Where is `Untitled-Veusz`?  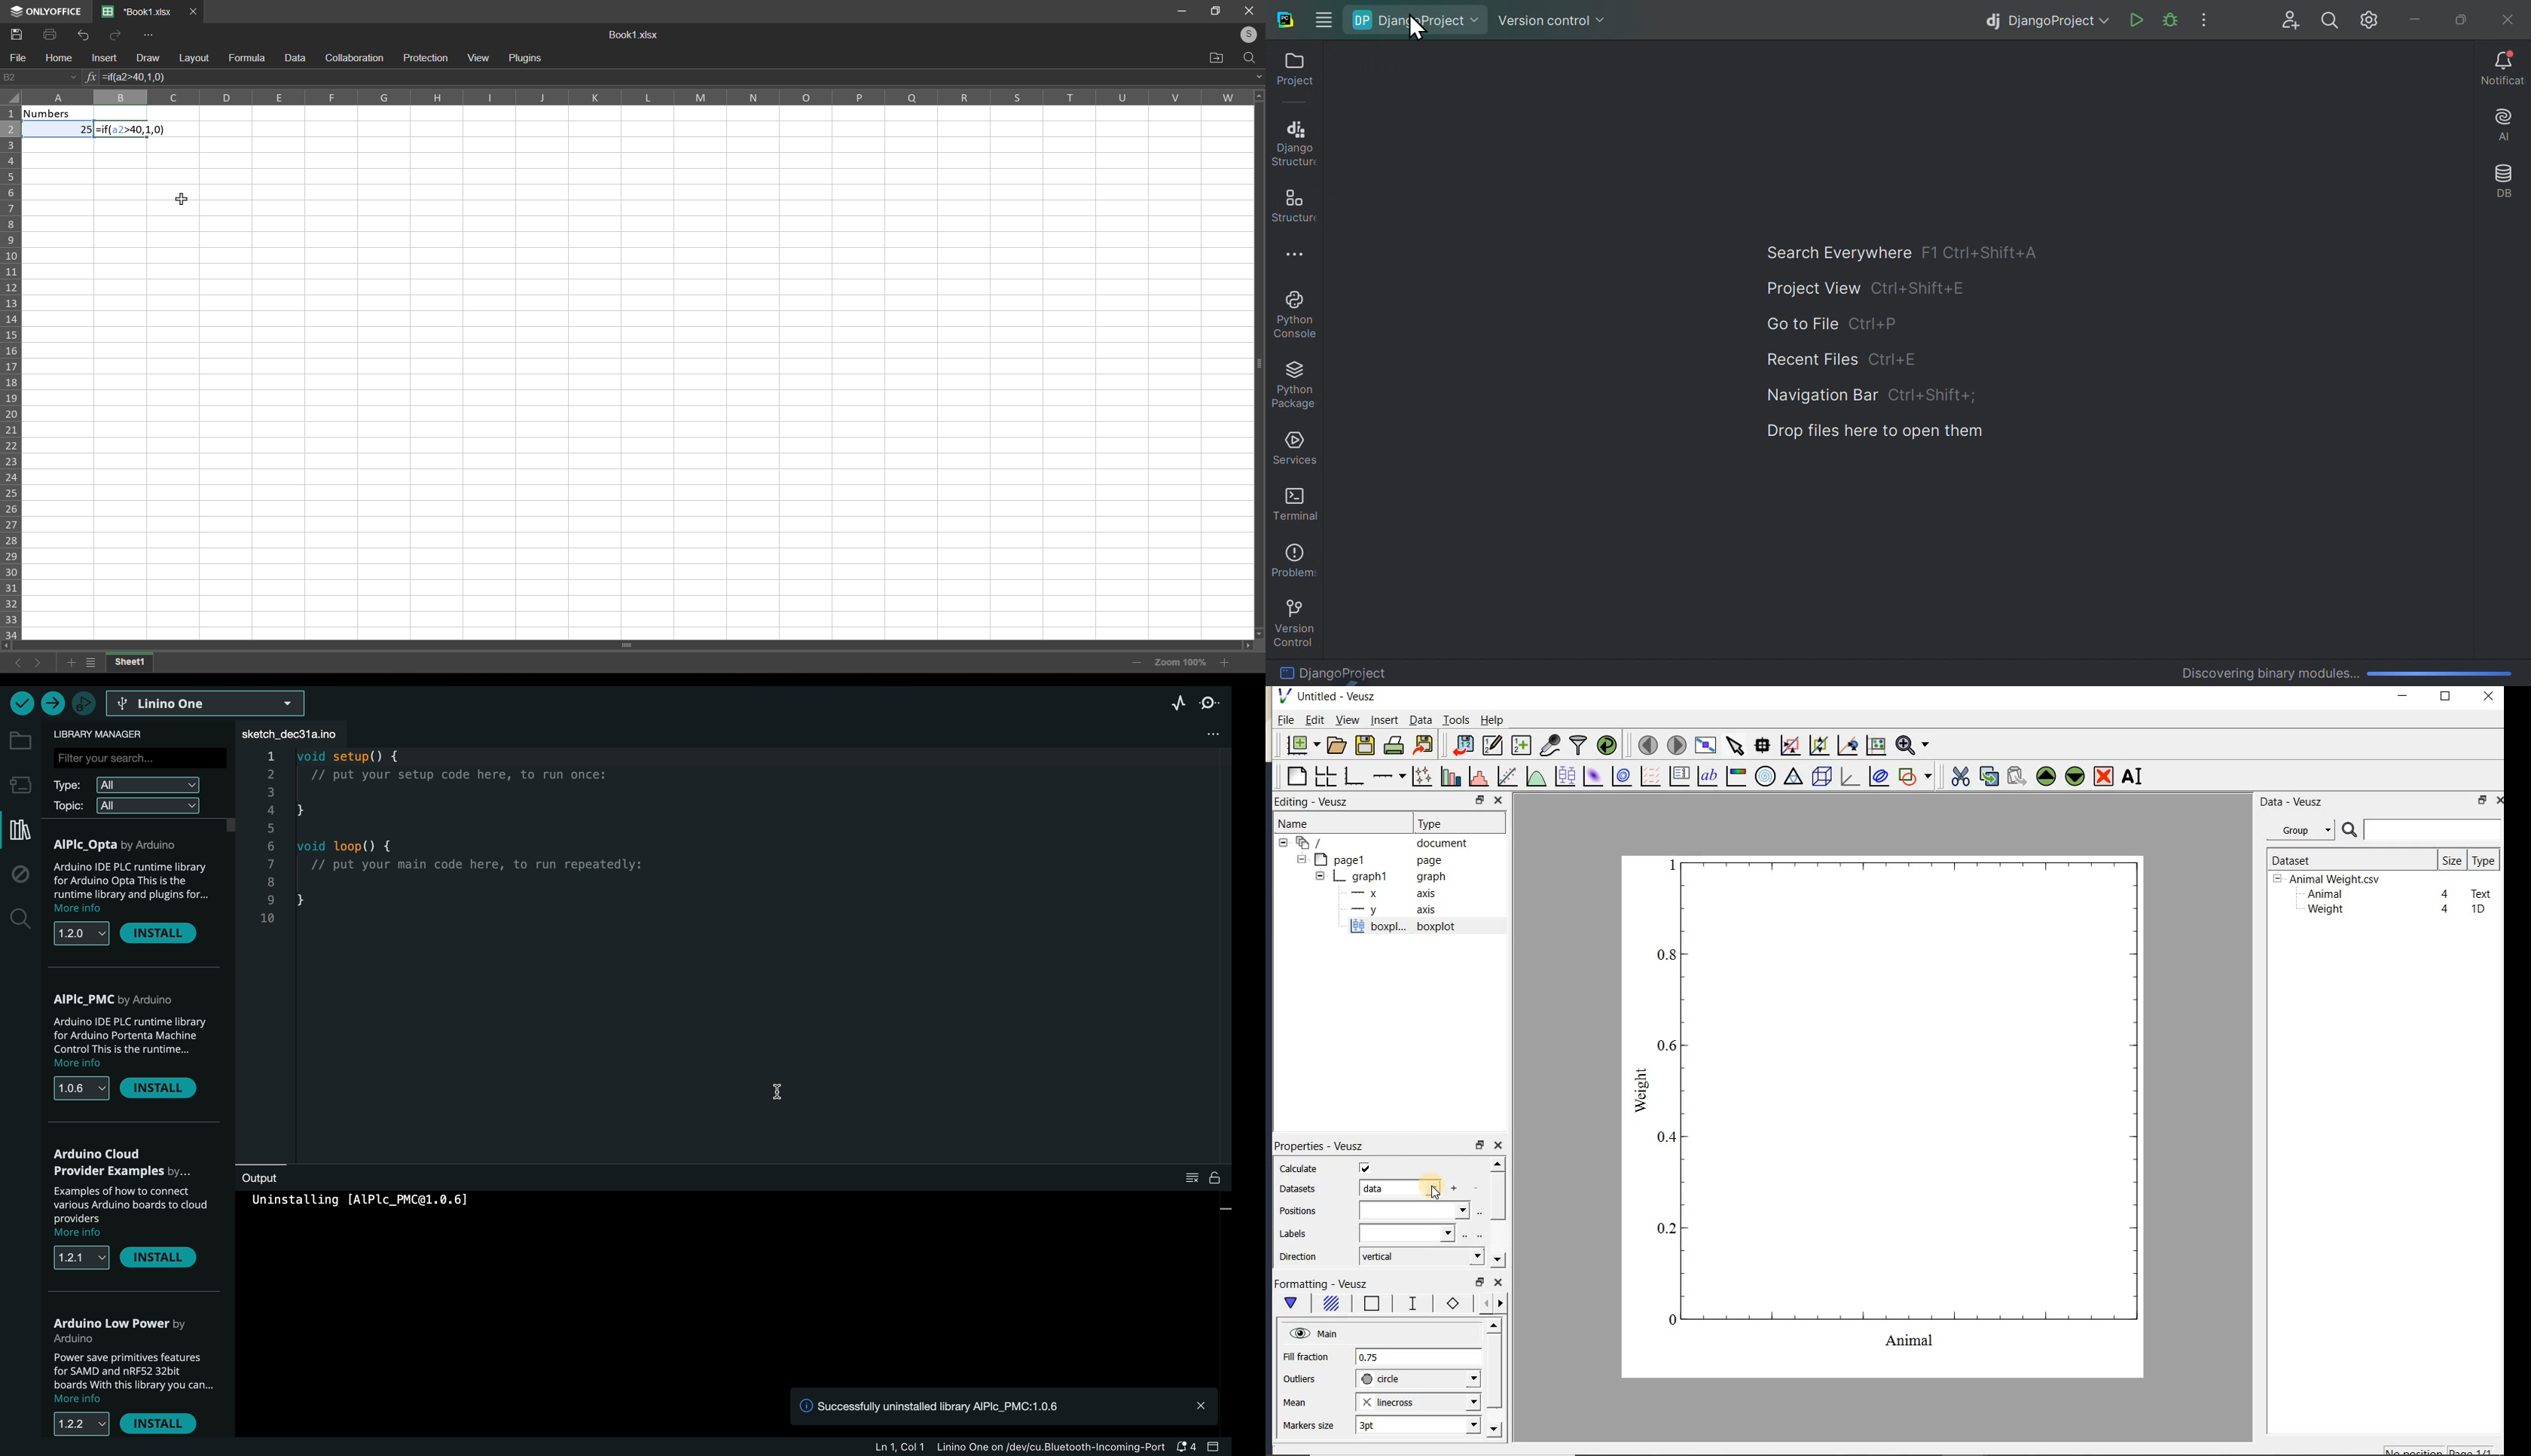 Untitled-Veusz is located at coordinates (1331, 697).